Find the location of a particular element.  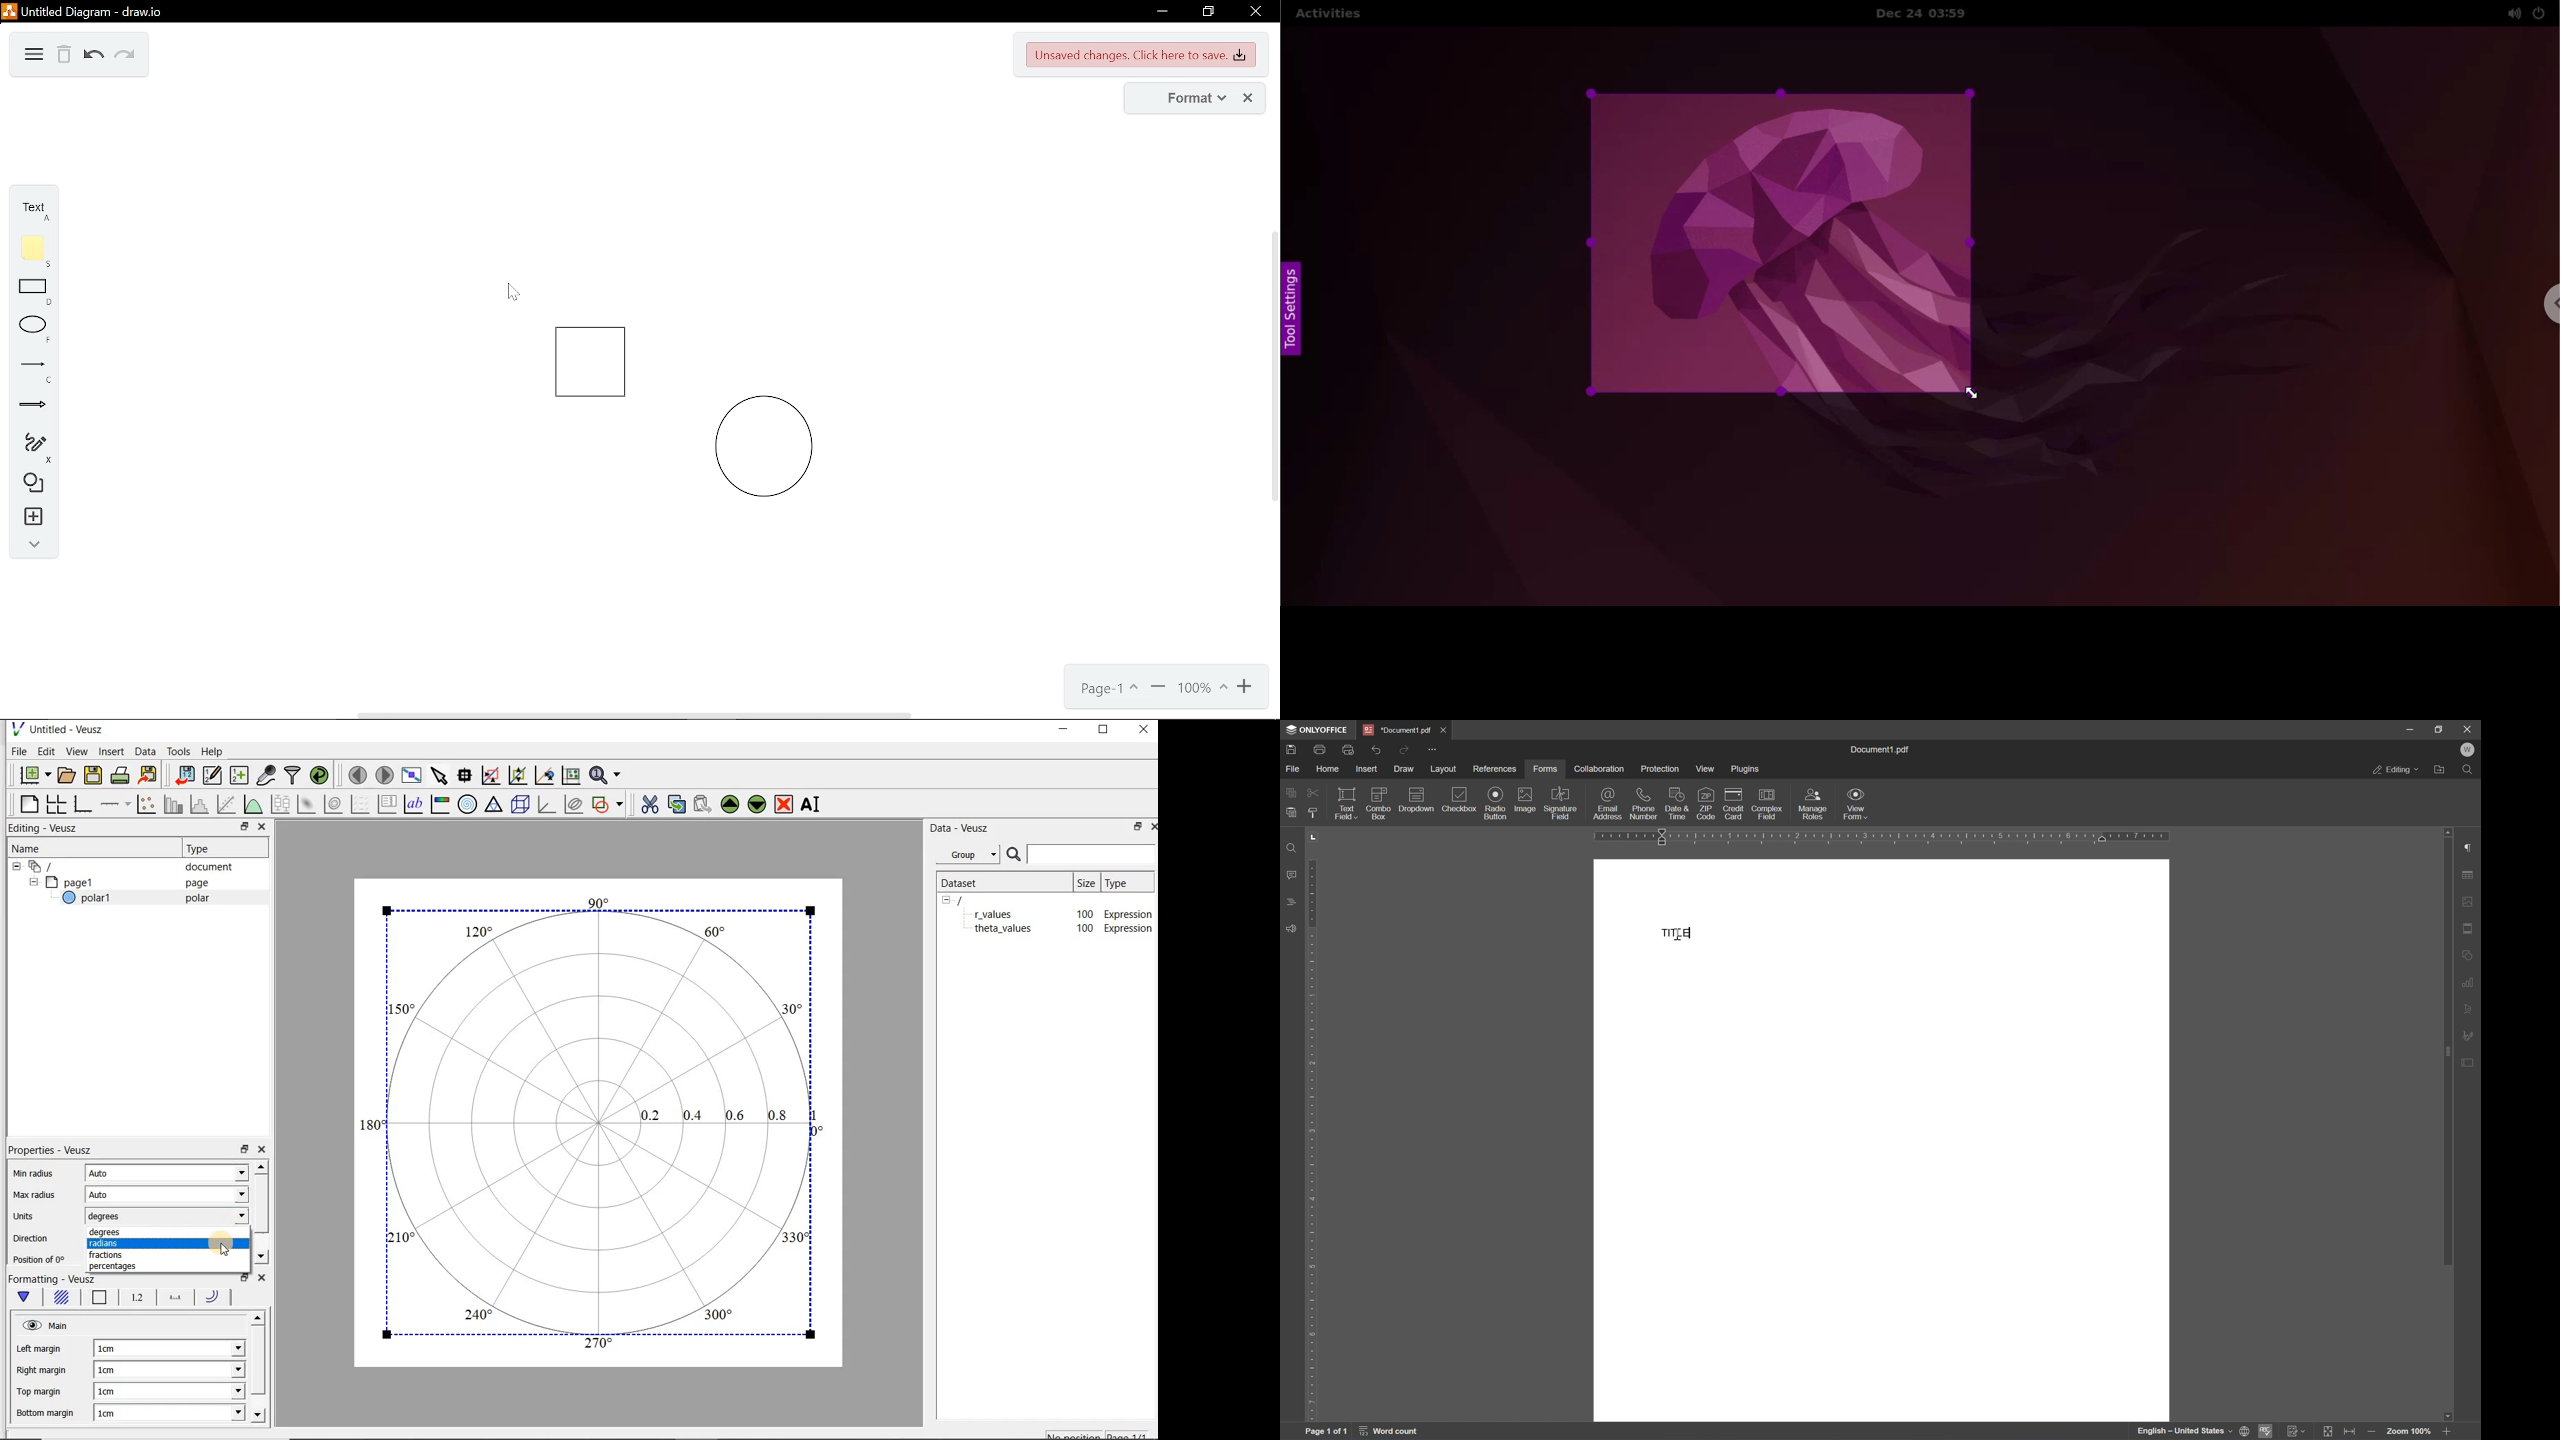

onlyoffice is located at coordinates (1318, 730).